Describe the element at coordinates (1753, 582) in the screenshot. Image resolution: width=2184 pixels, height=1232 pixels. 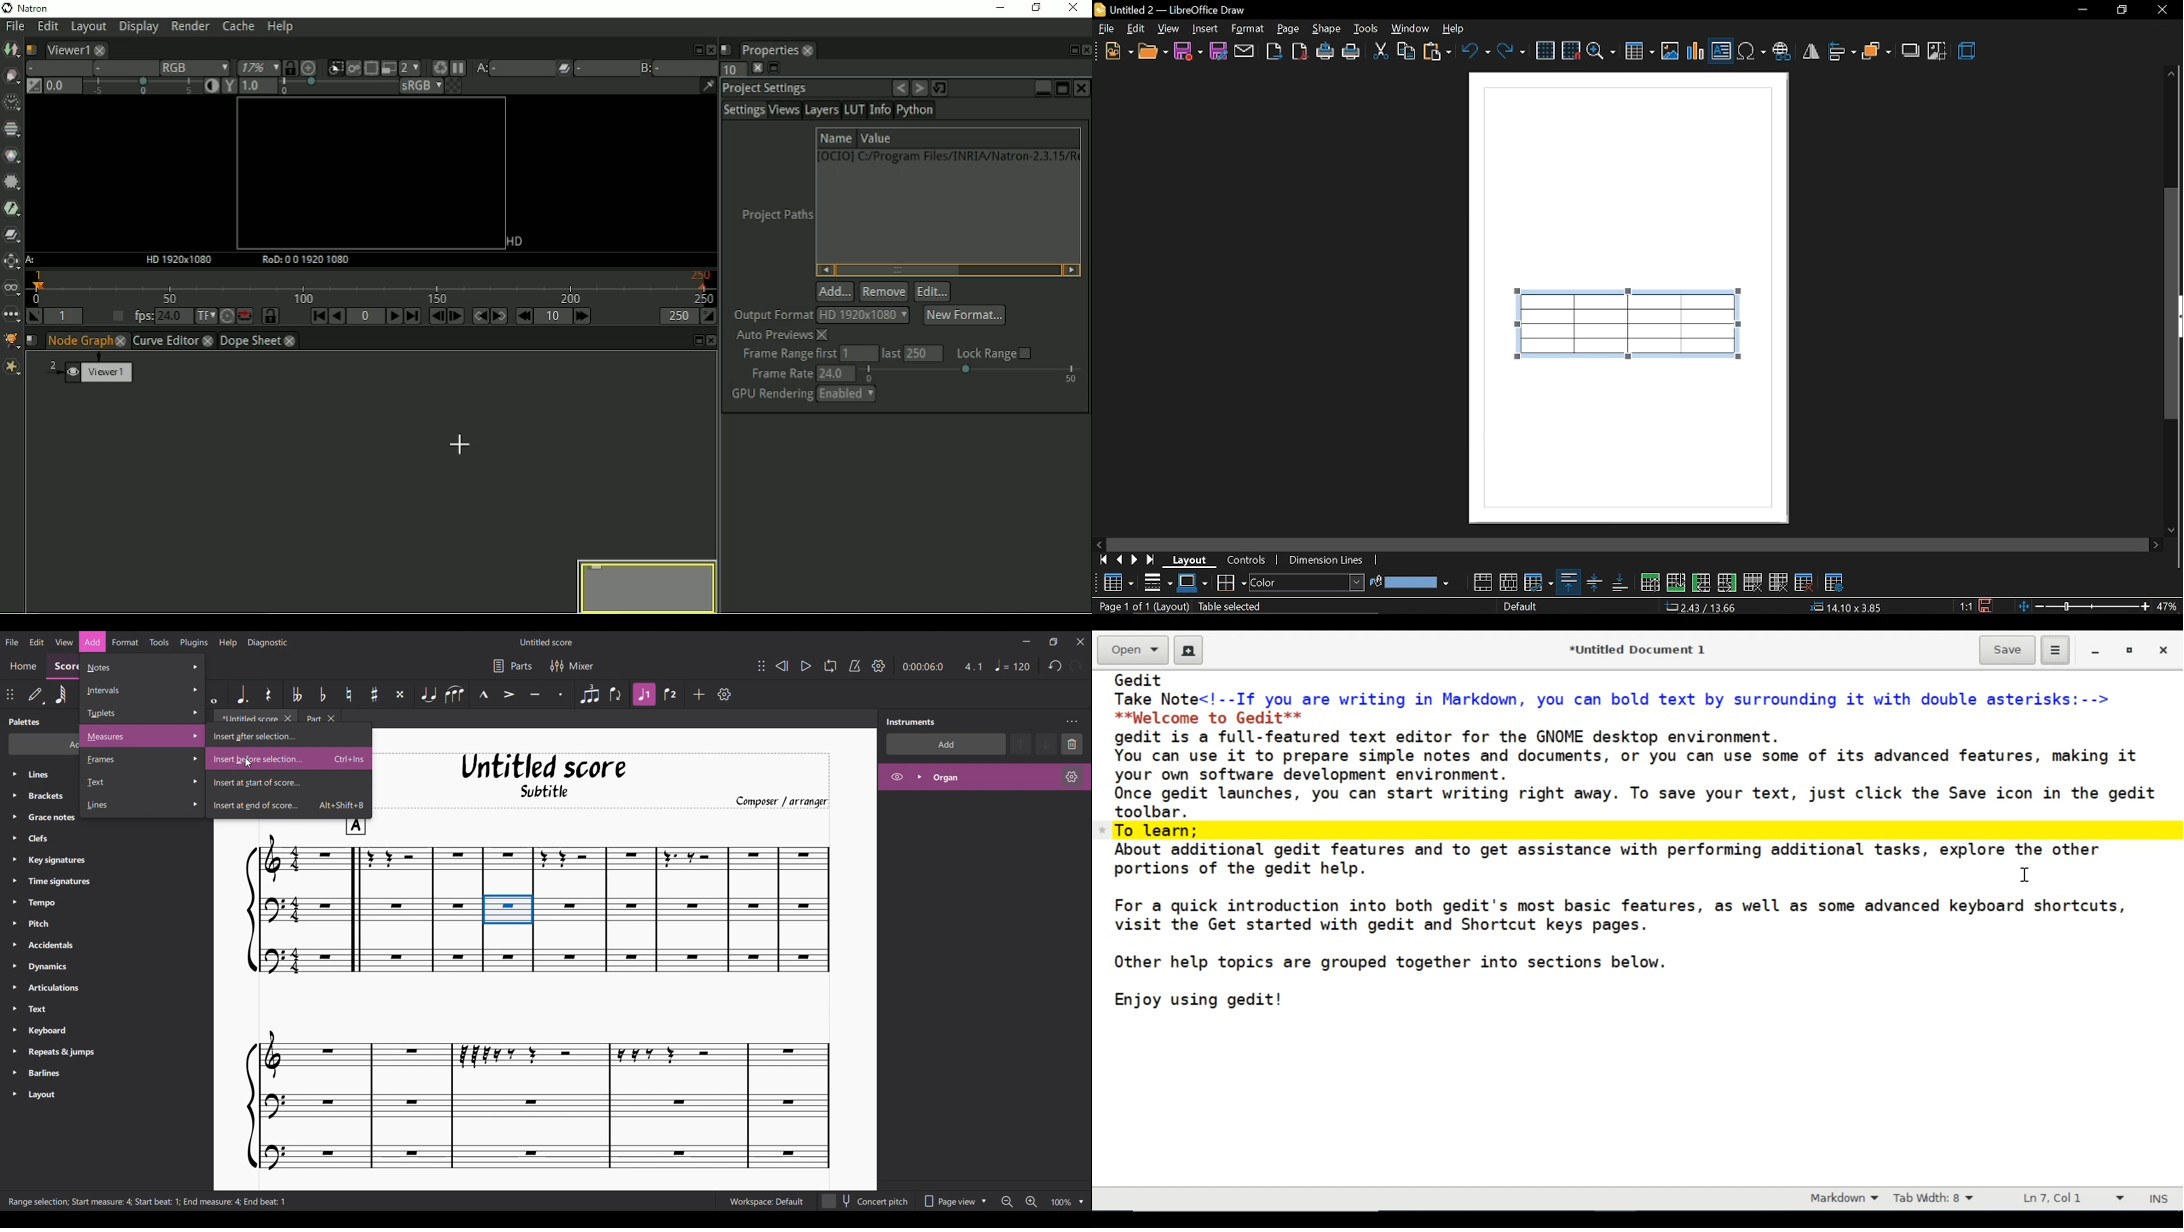
I see `delete row` at that location.